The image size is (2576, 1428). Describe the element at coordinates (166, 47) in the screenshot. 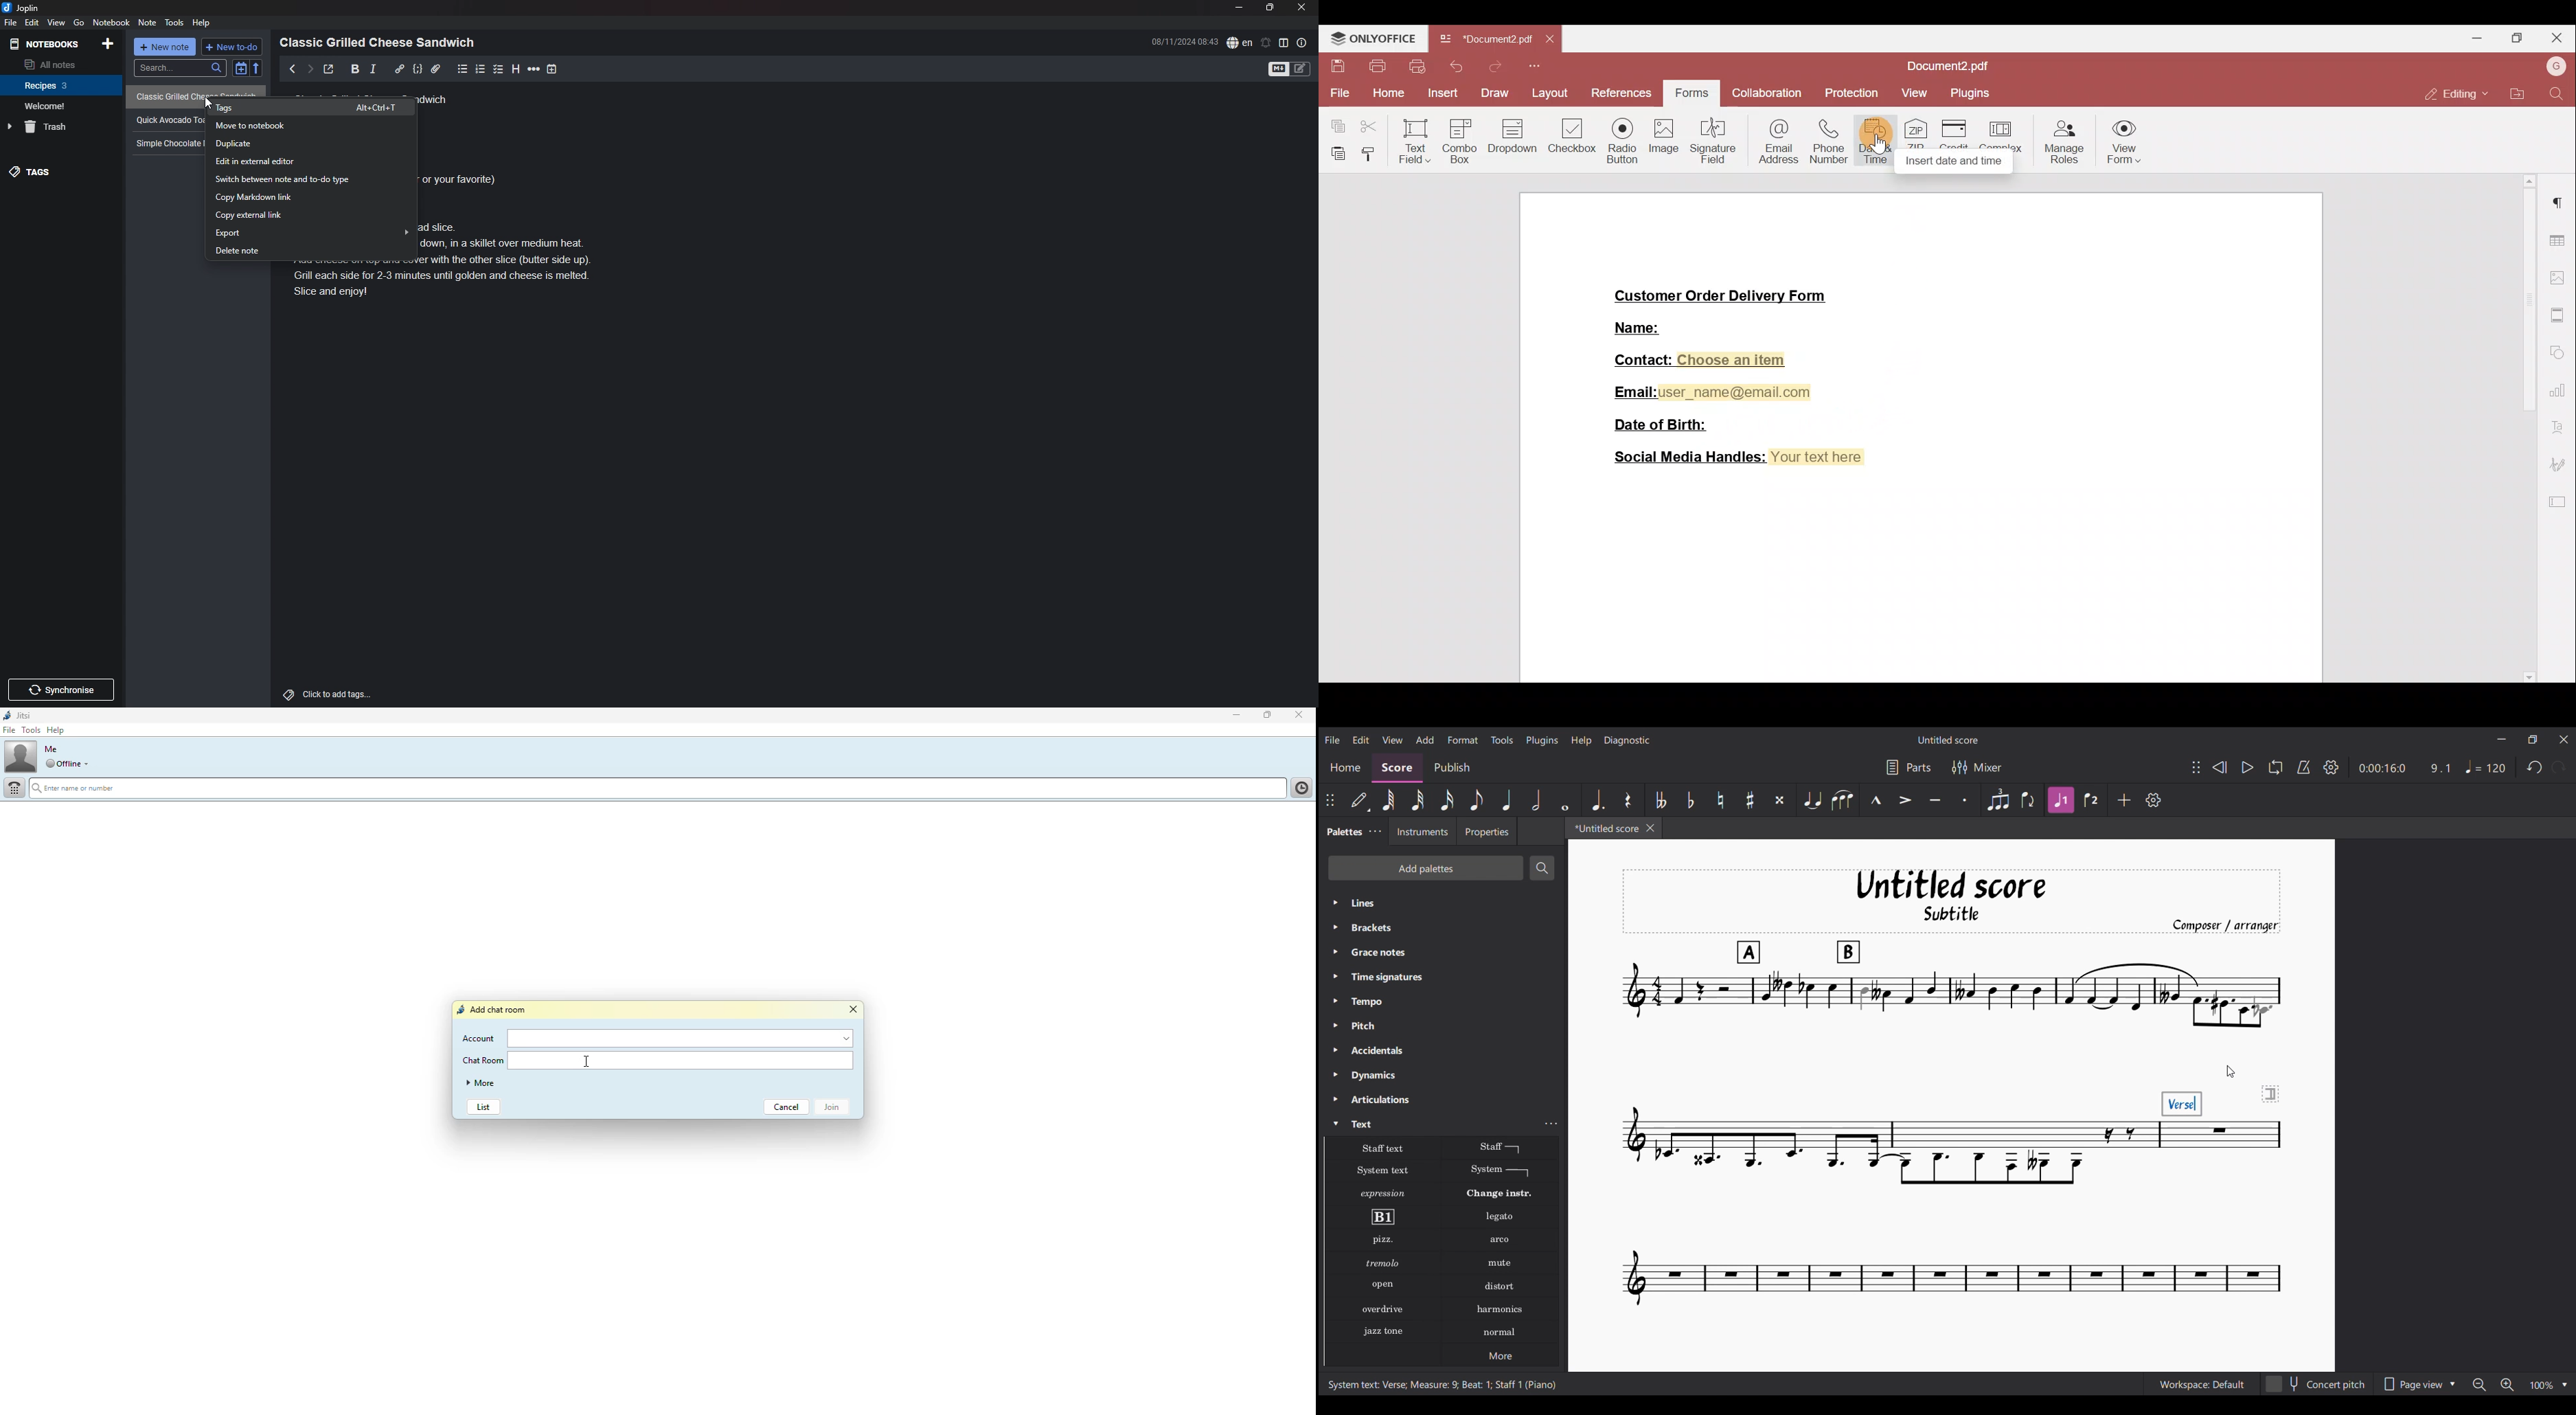

I see `new note` at that location.